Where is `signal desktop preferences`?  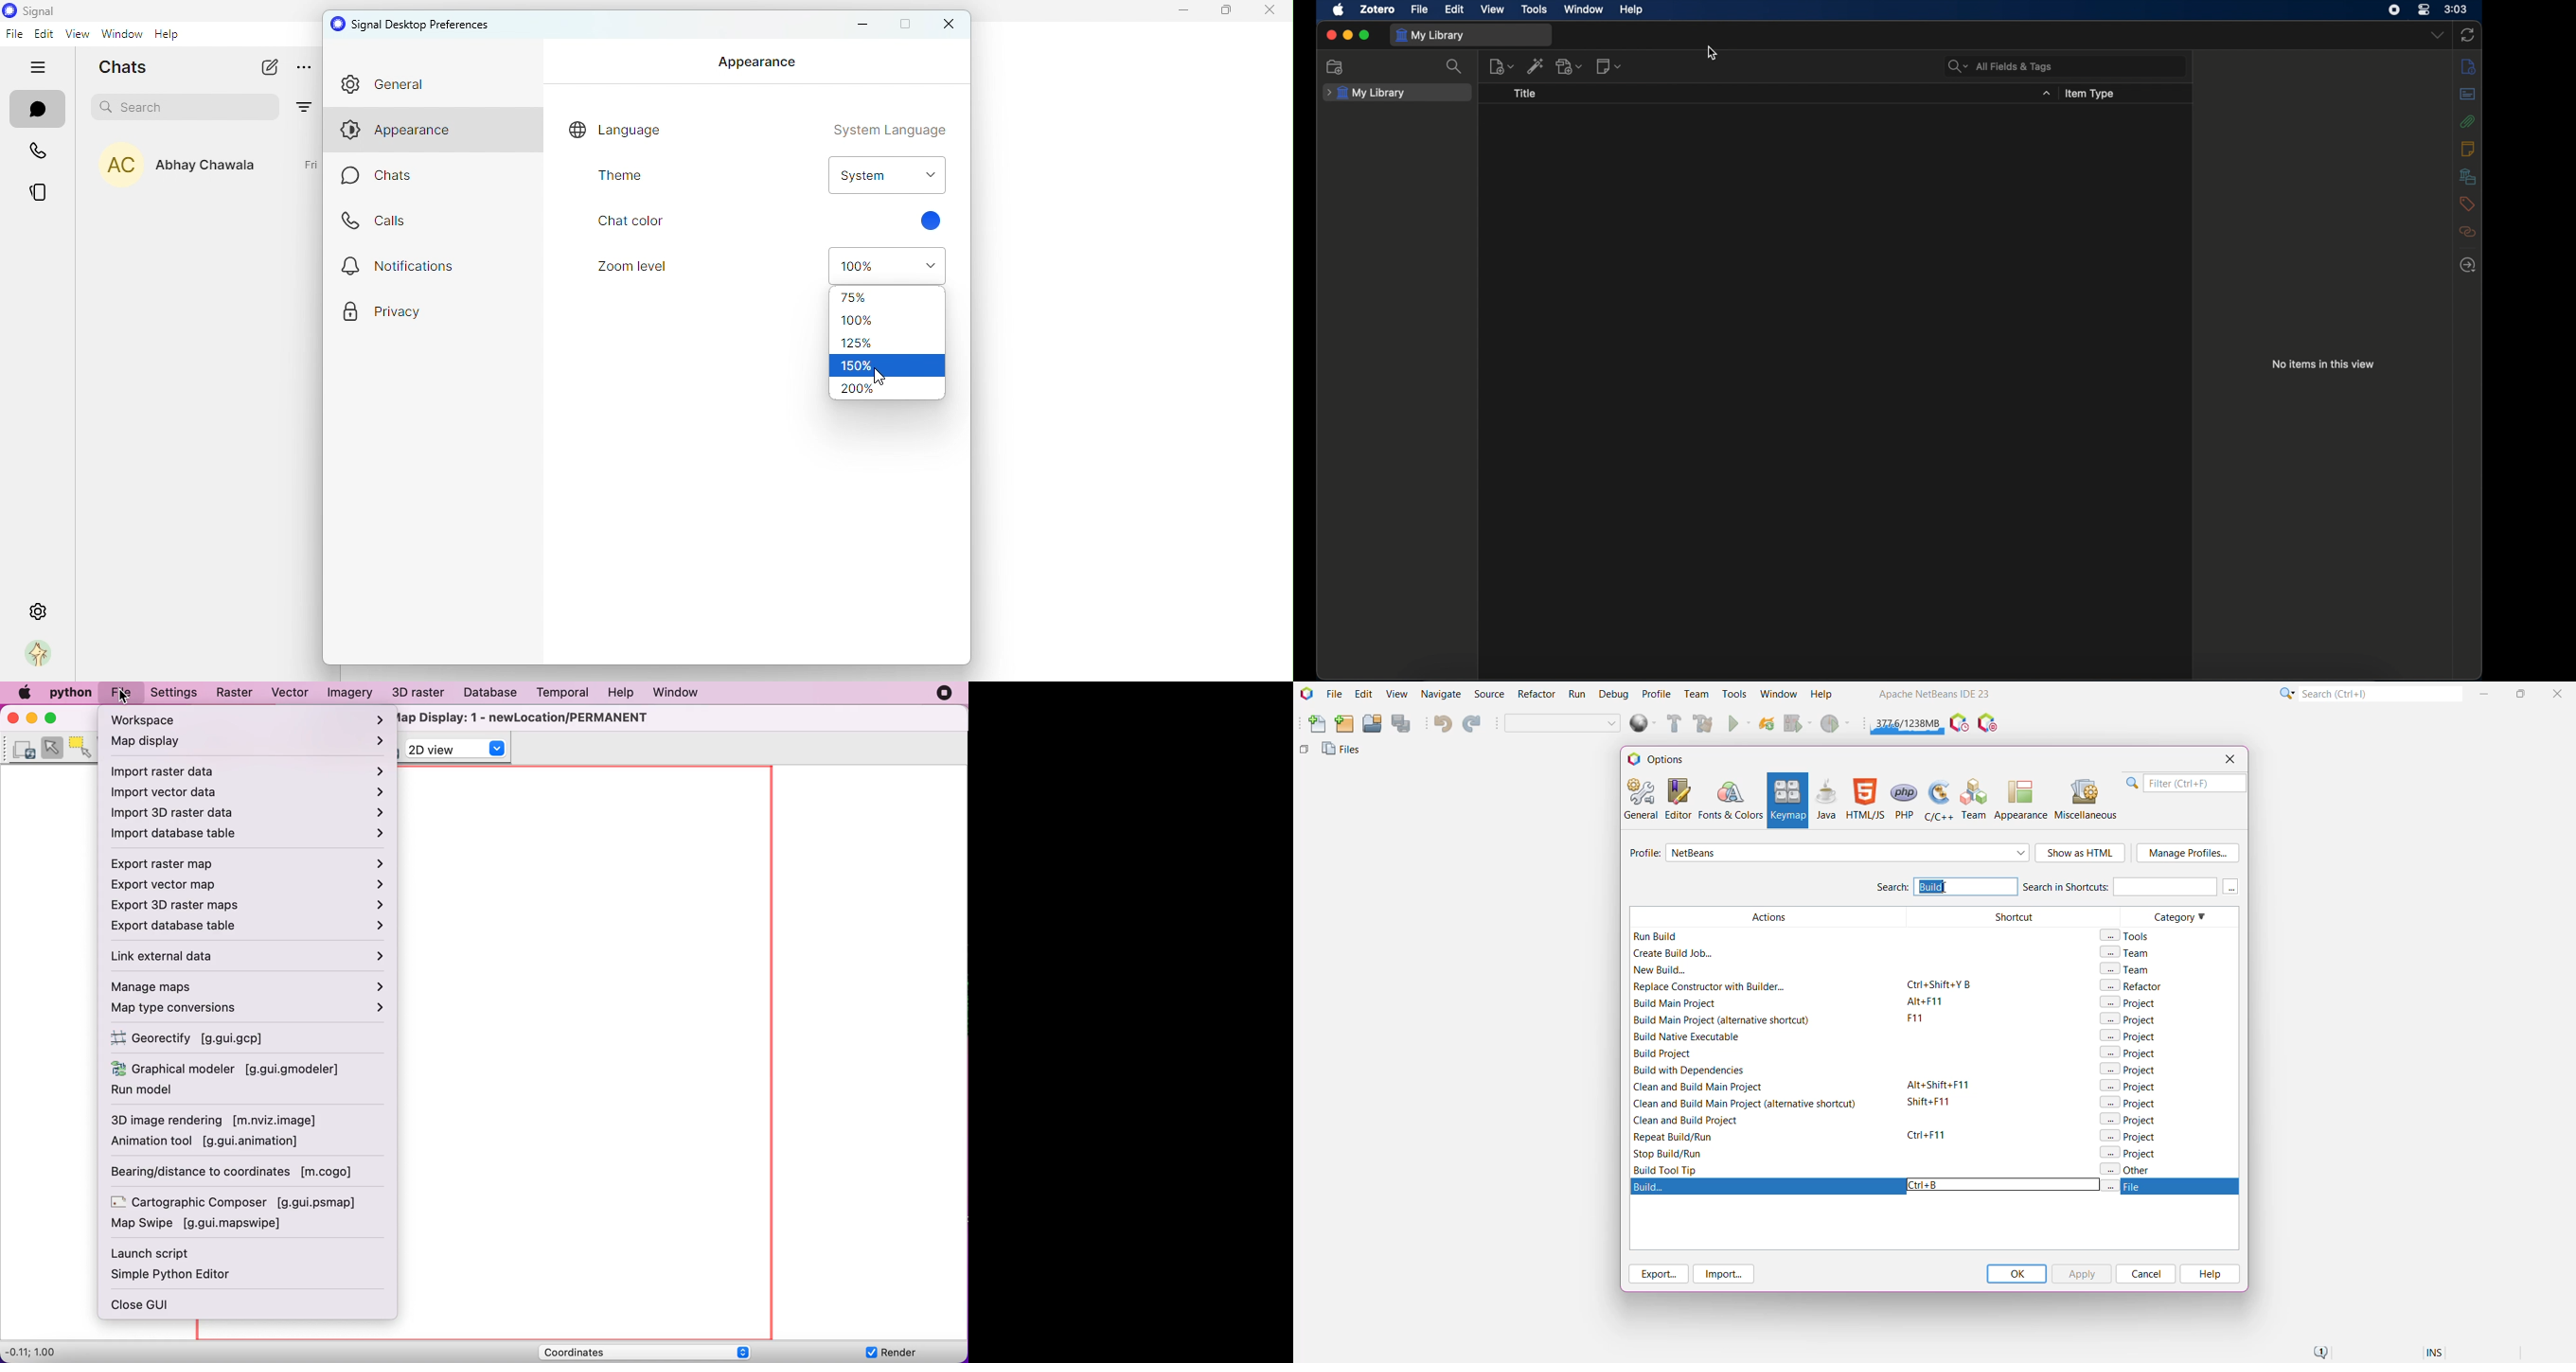
signal desktop preferences is located at coordinates (416, 24).